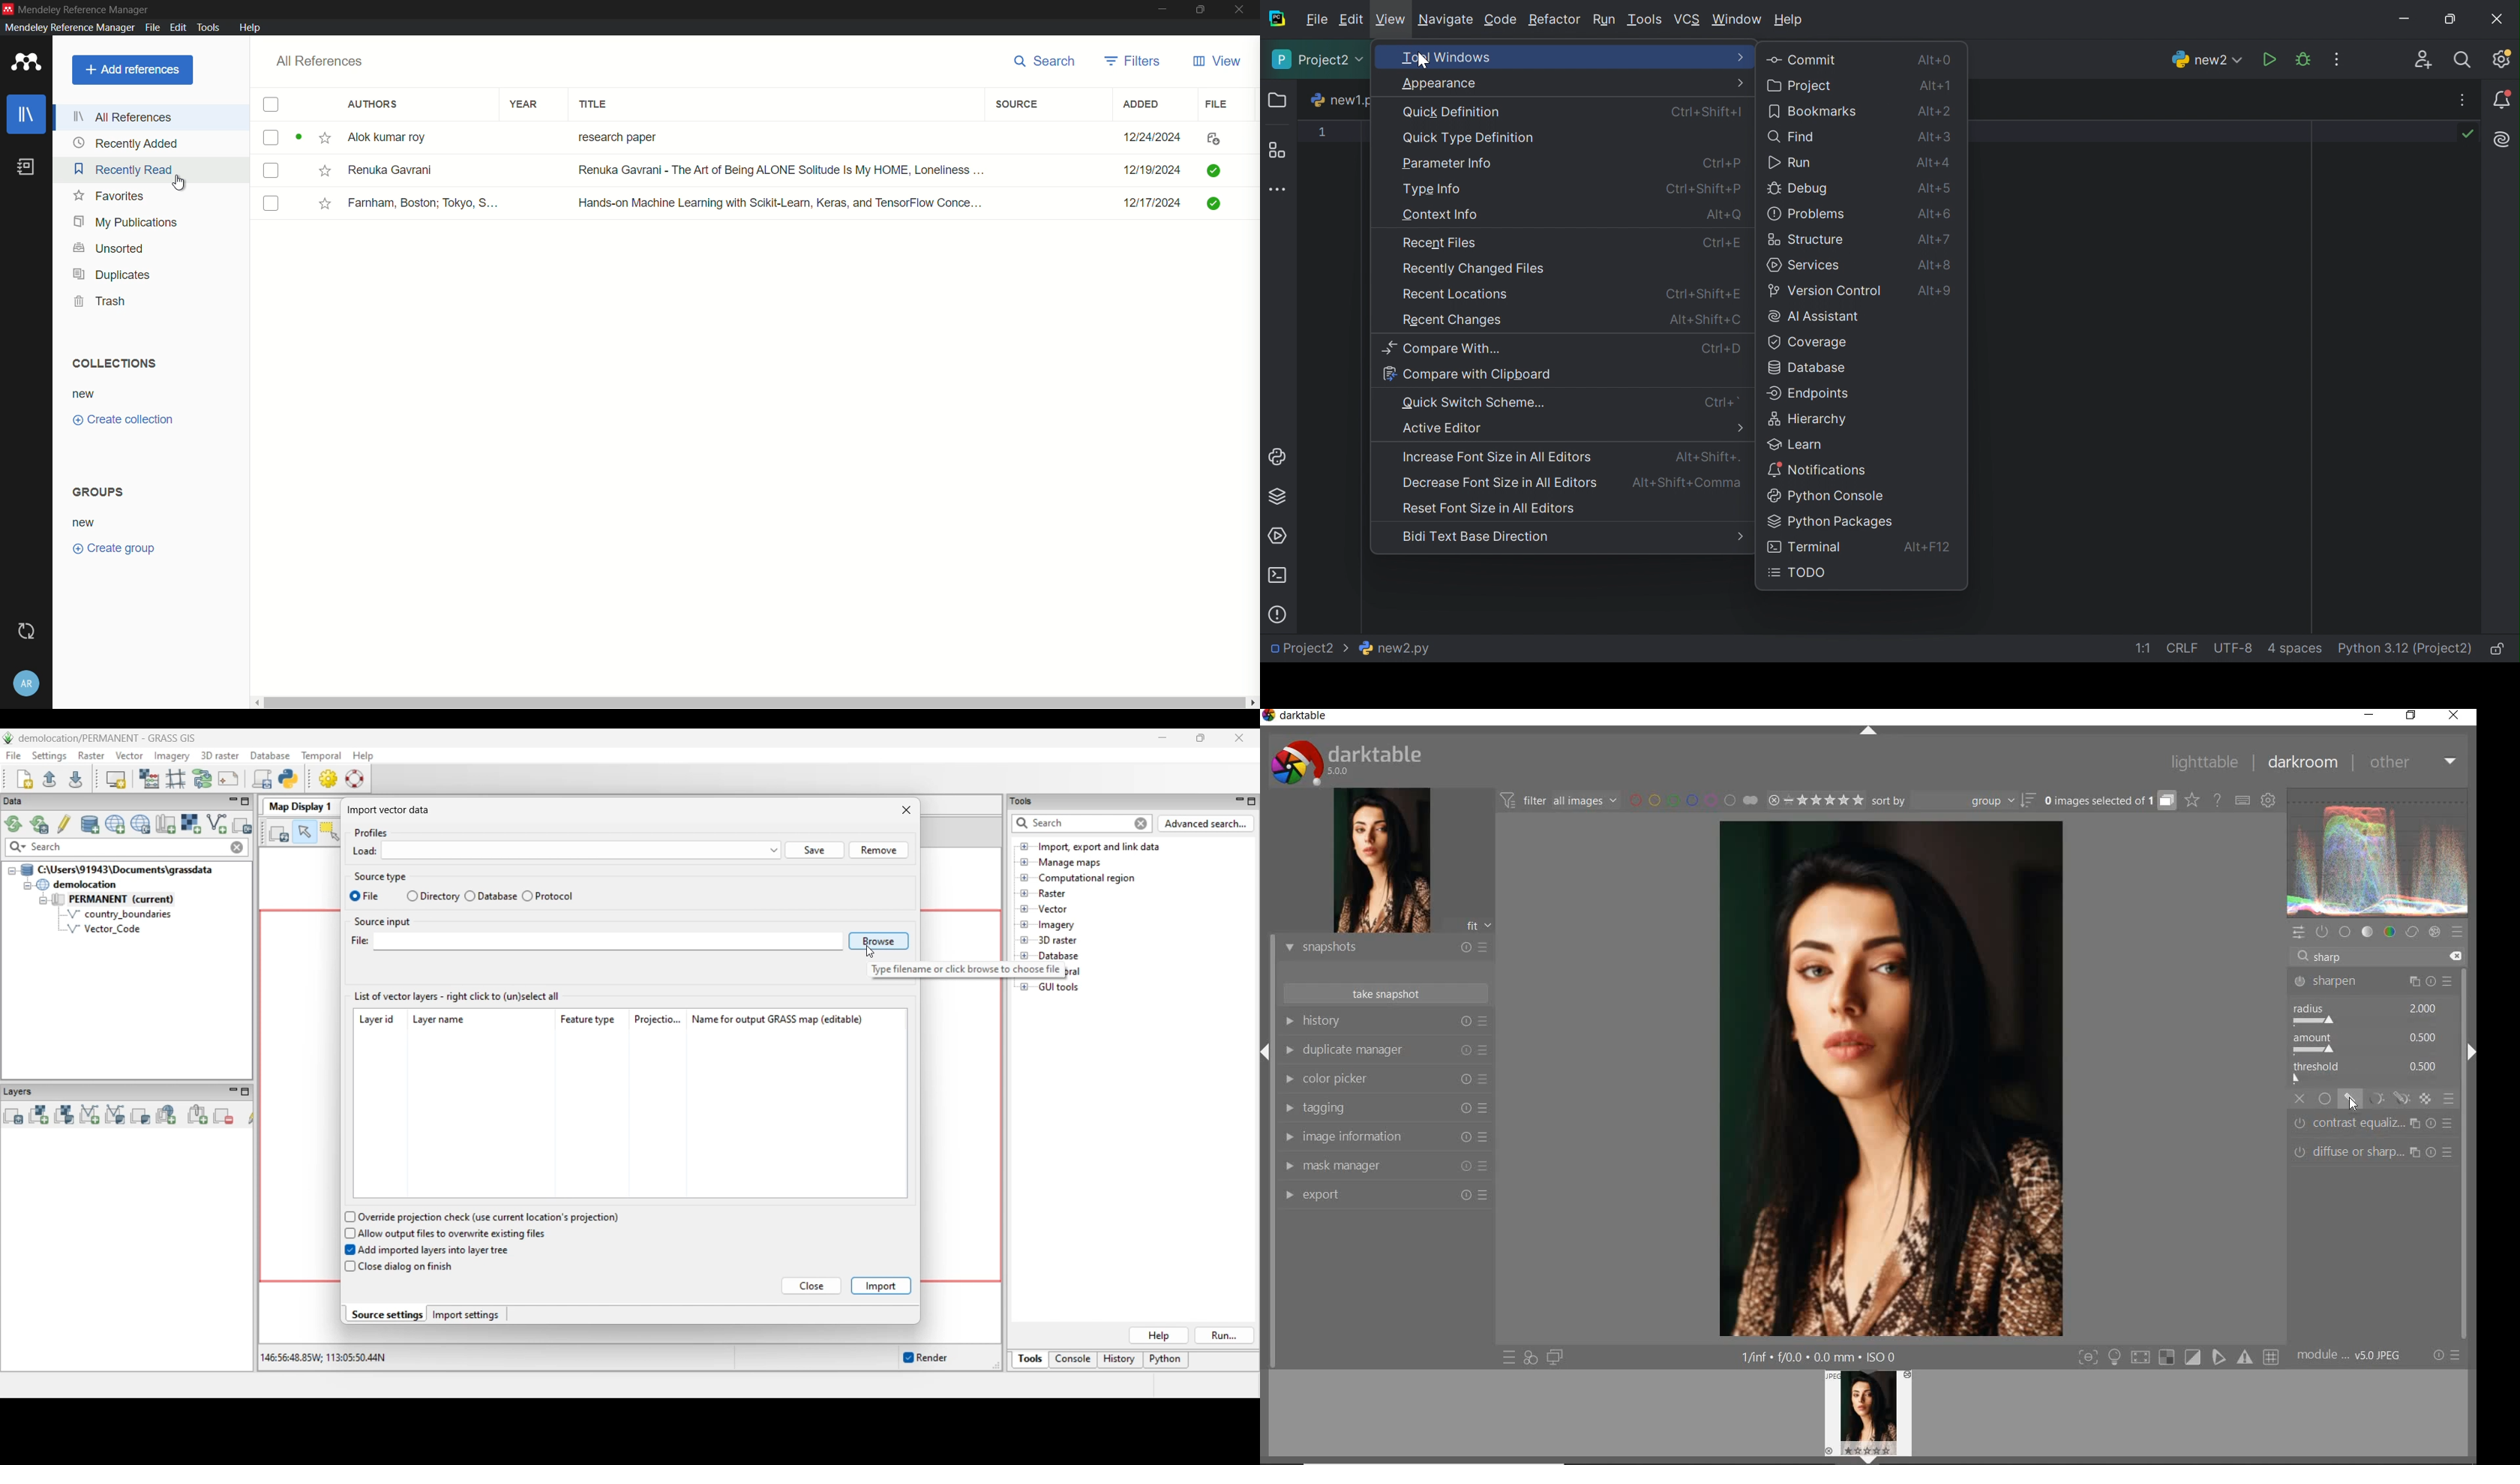  Describe the element at coordinates (2243, 802) in the screenshot. I see `set keyboard shortcuts` at that location.